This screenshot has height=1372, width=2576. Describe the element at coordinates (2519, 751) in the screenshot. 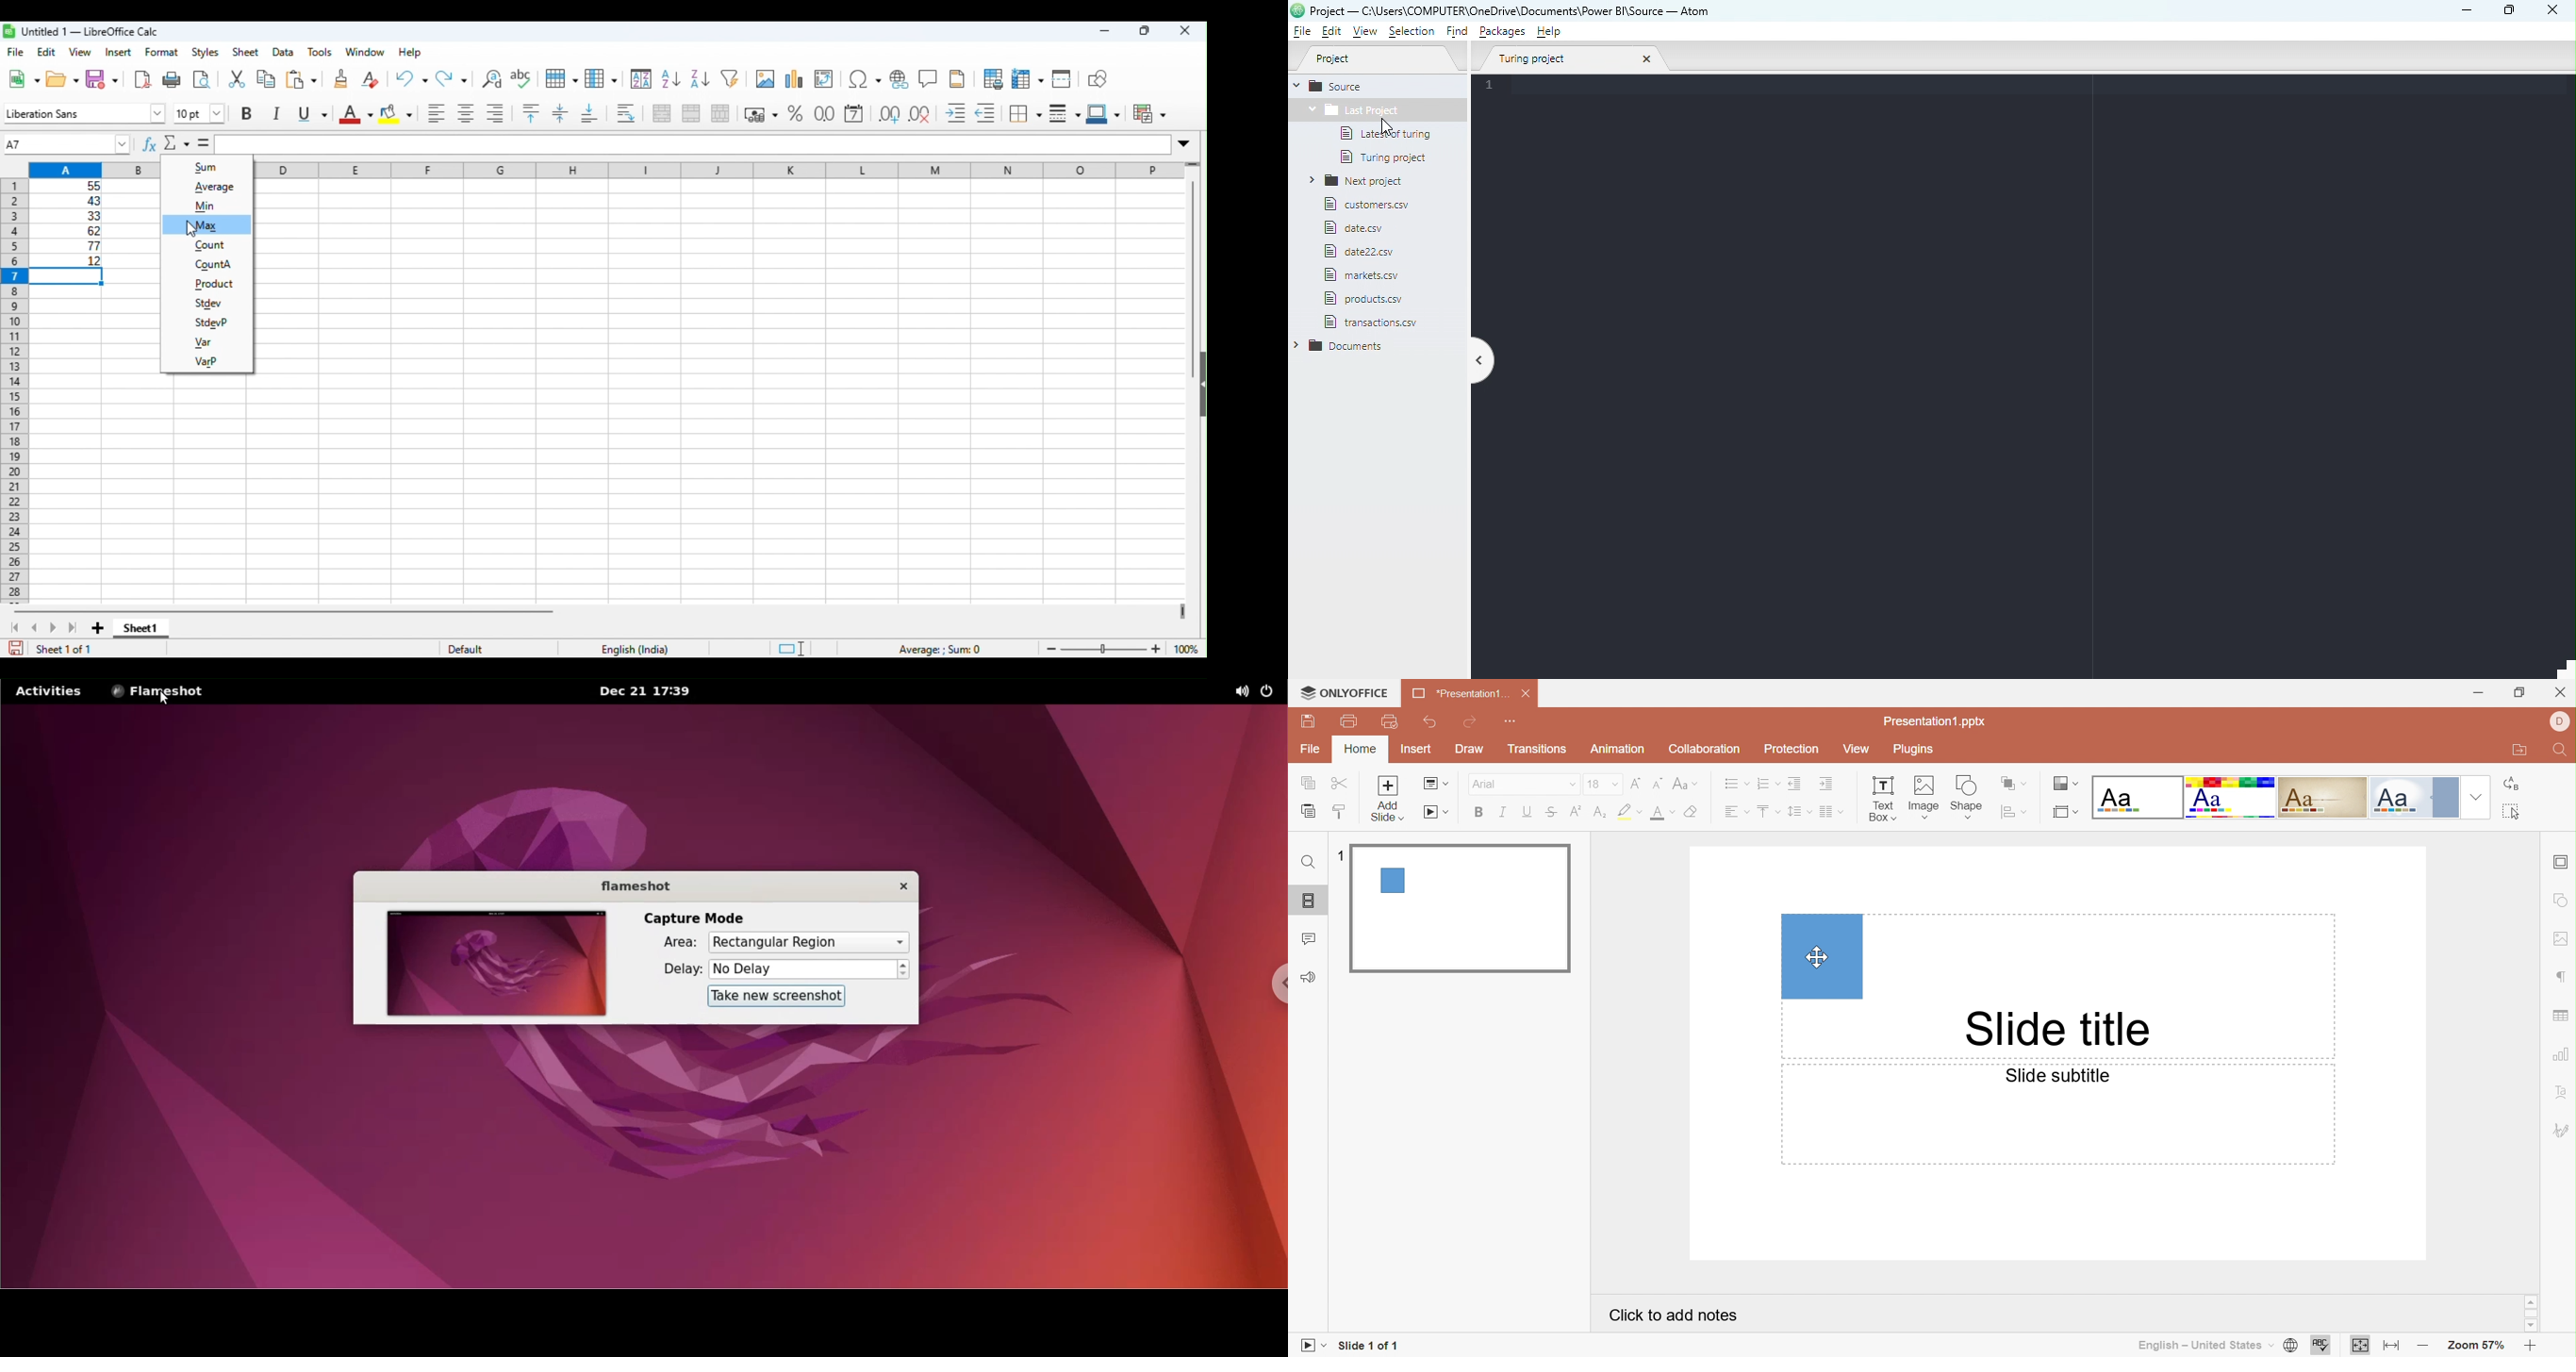

I see `Open file location` at that location.